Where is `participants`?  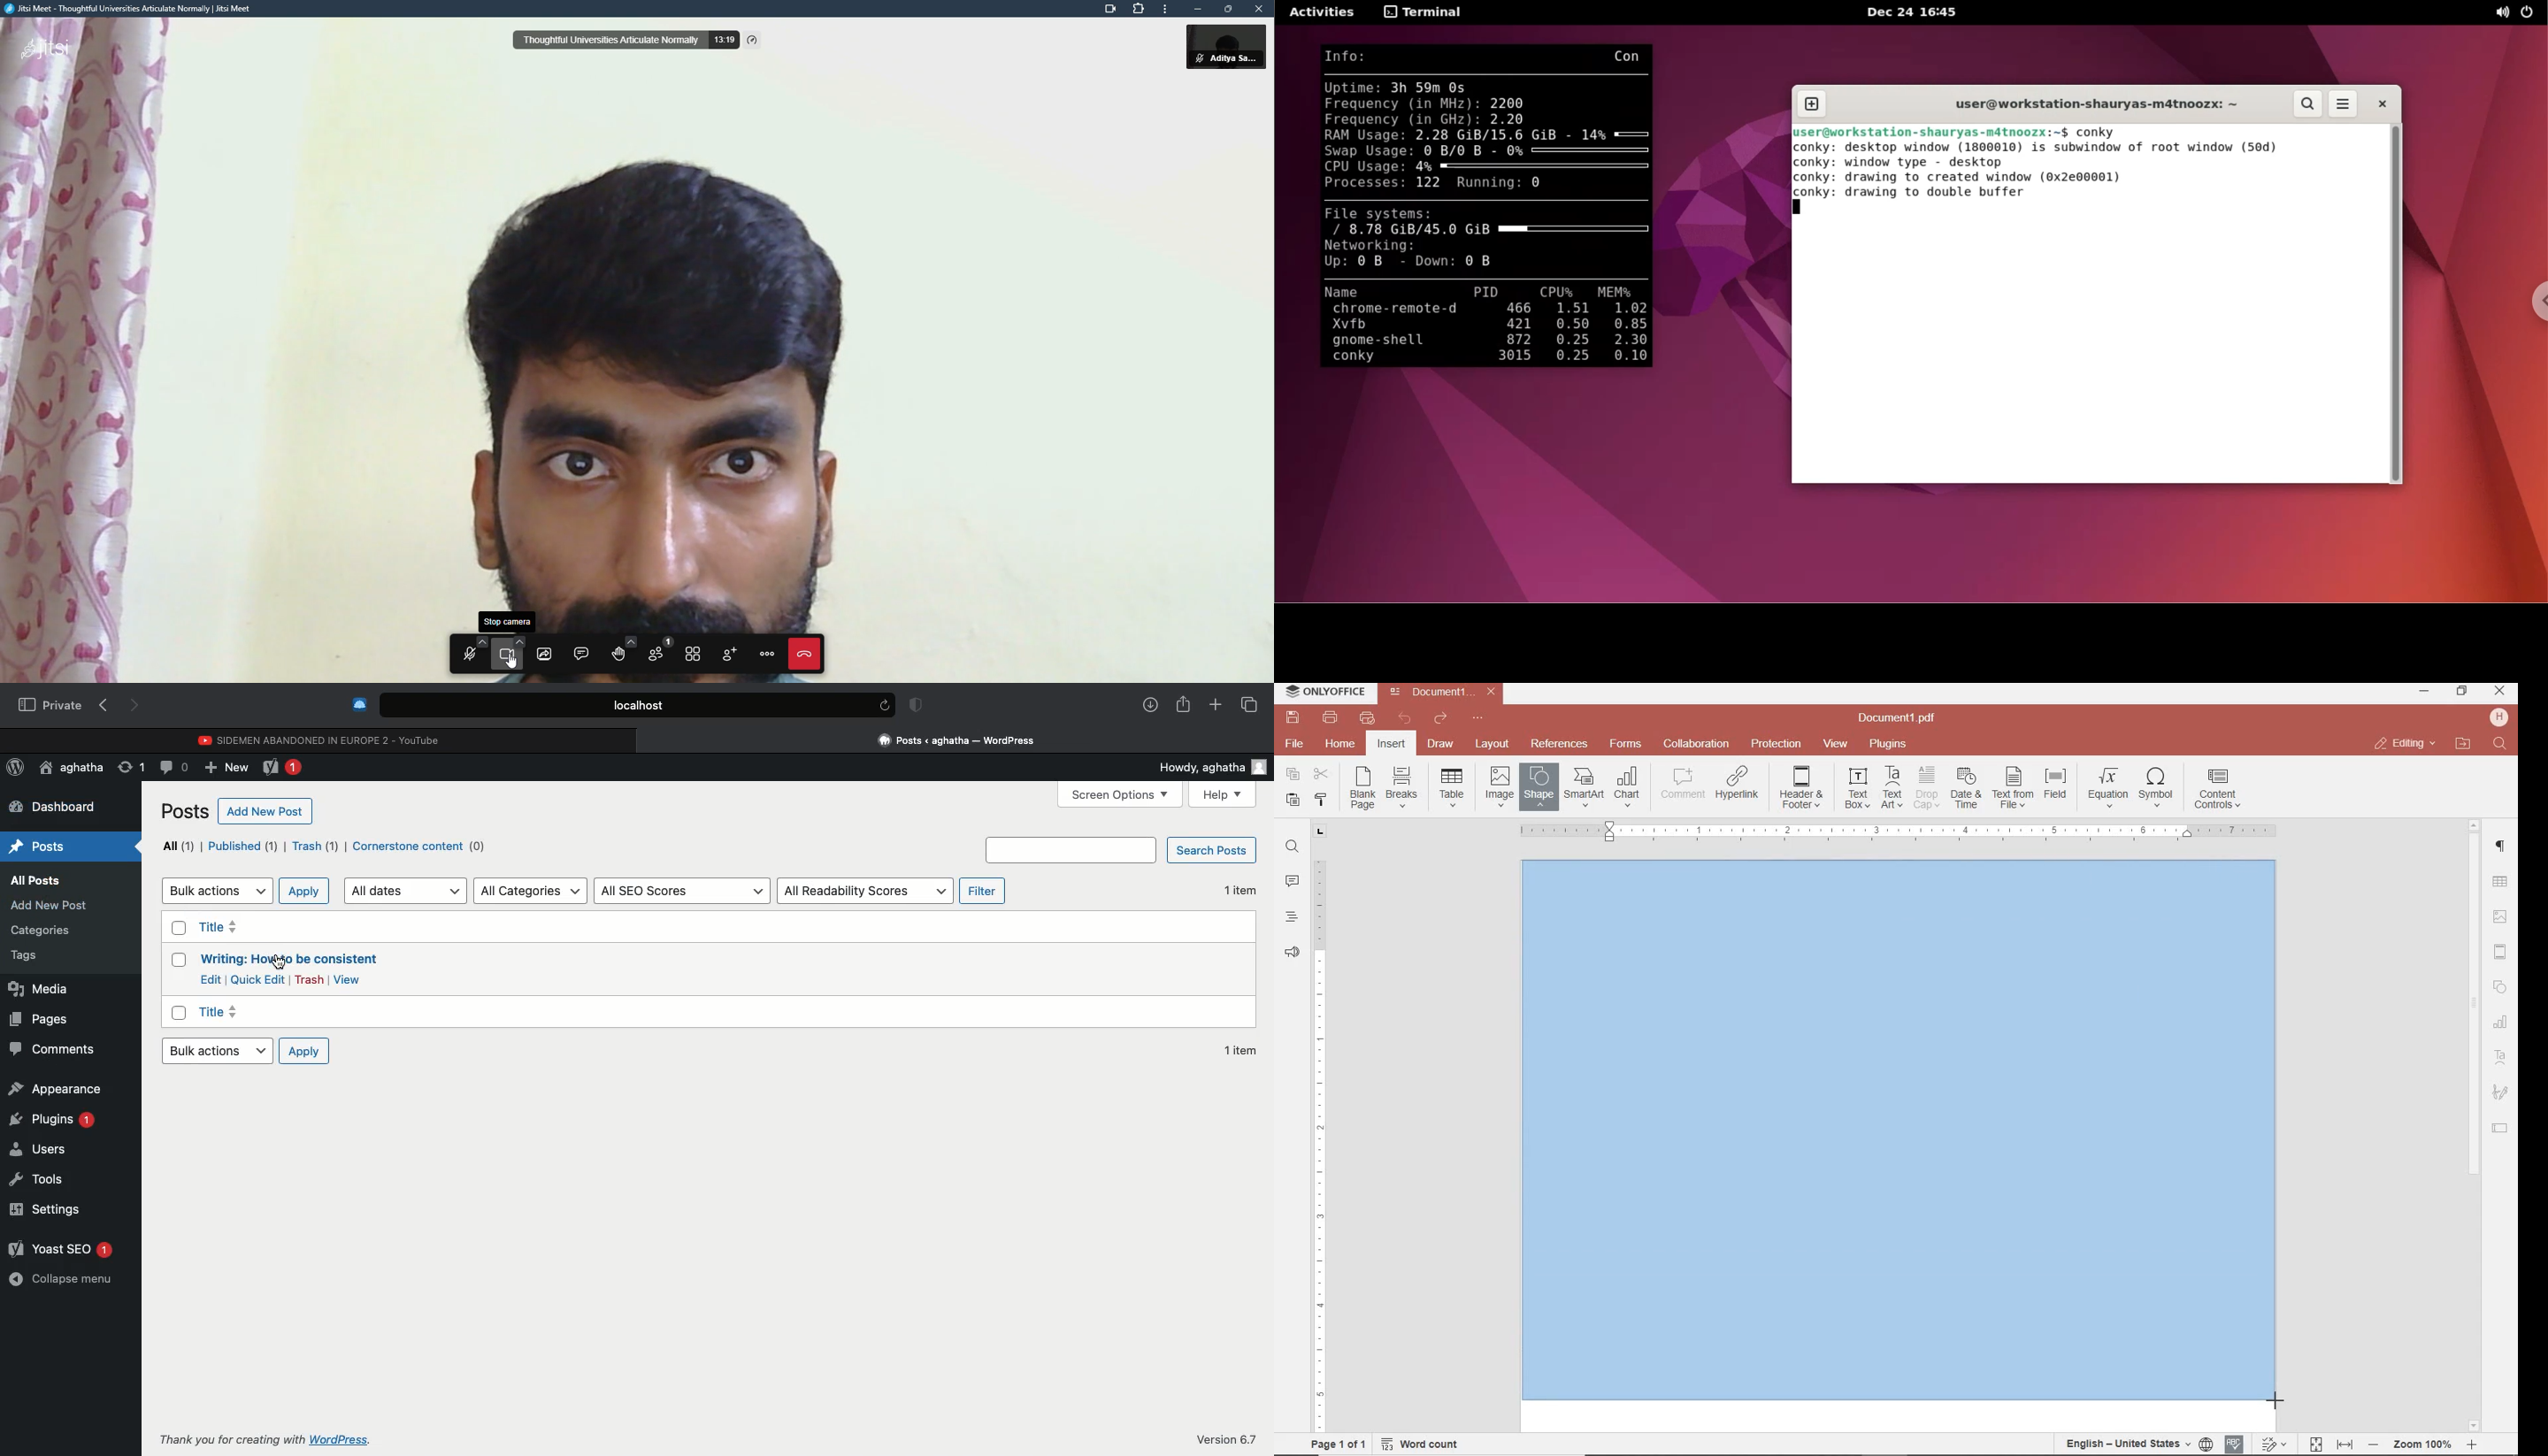 participants is located at coordinates (658, 652).